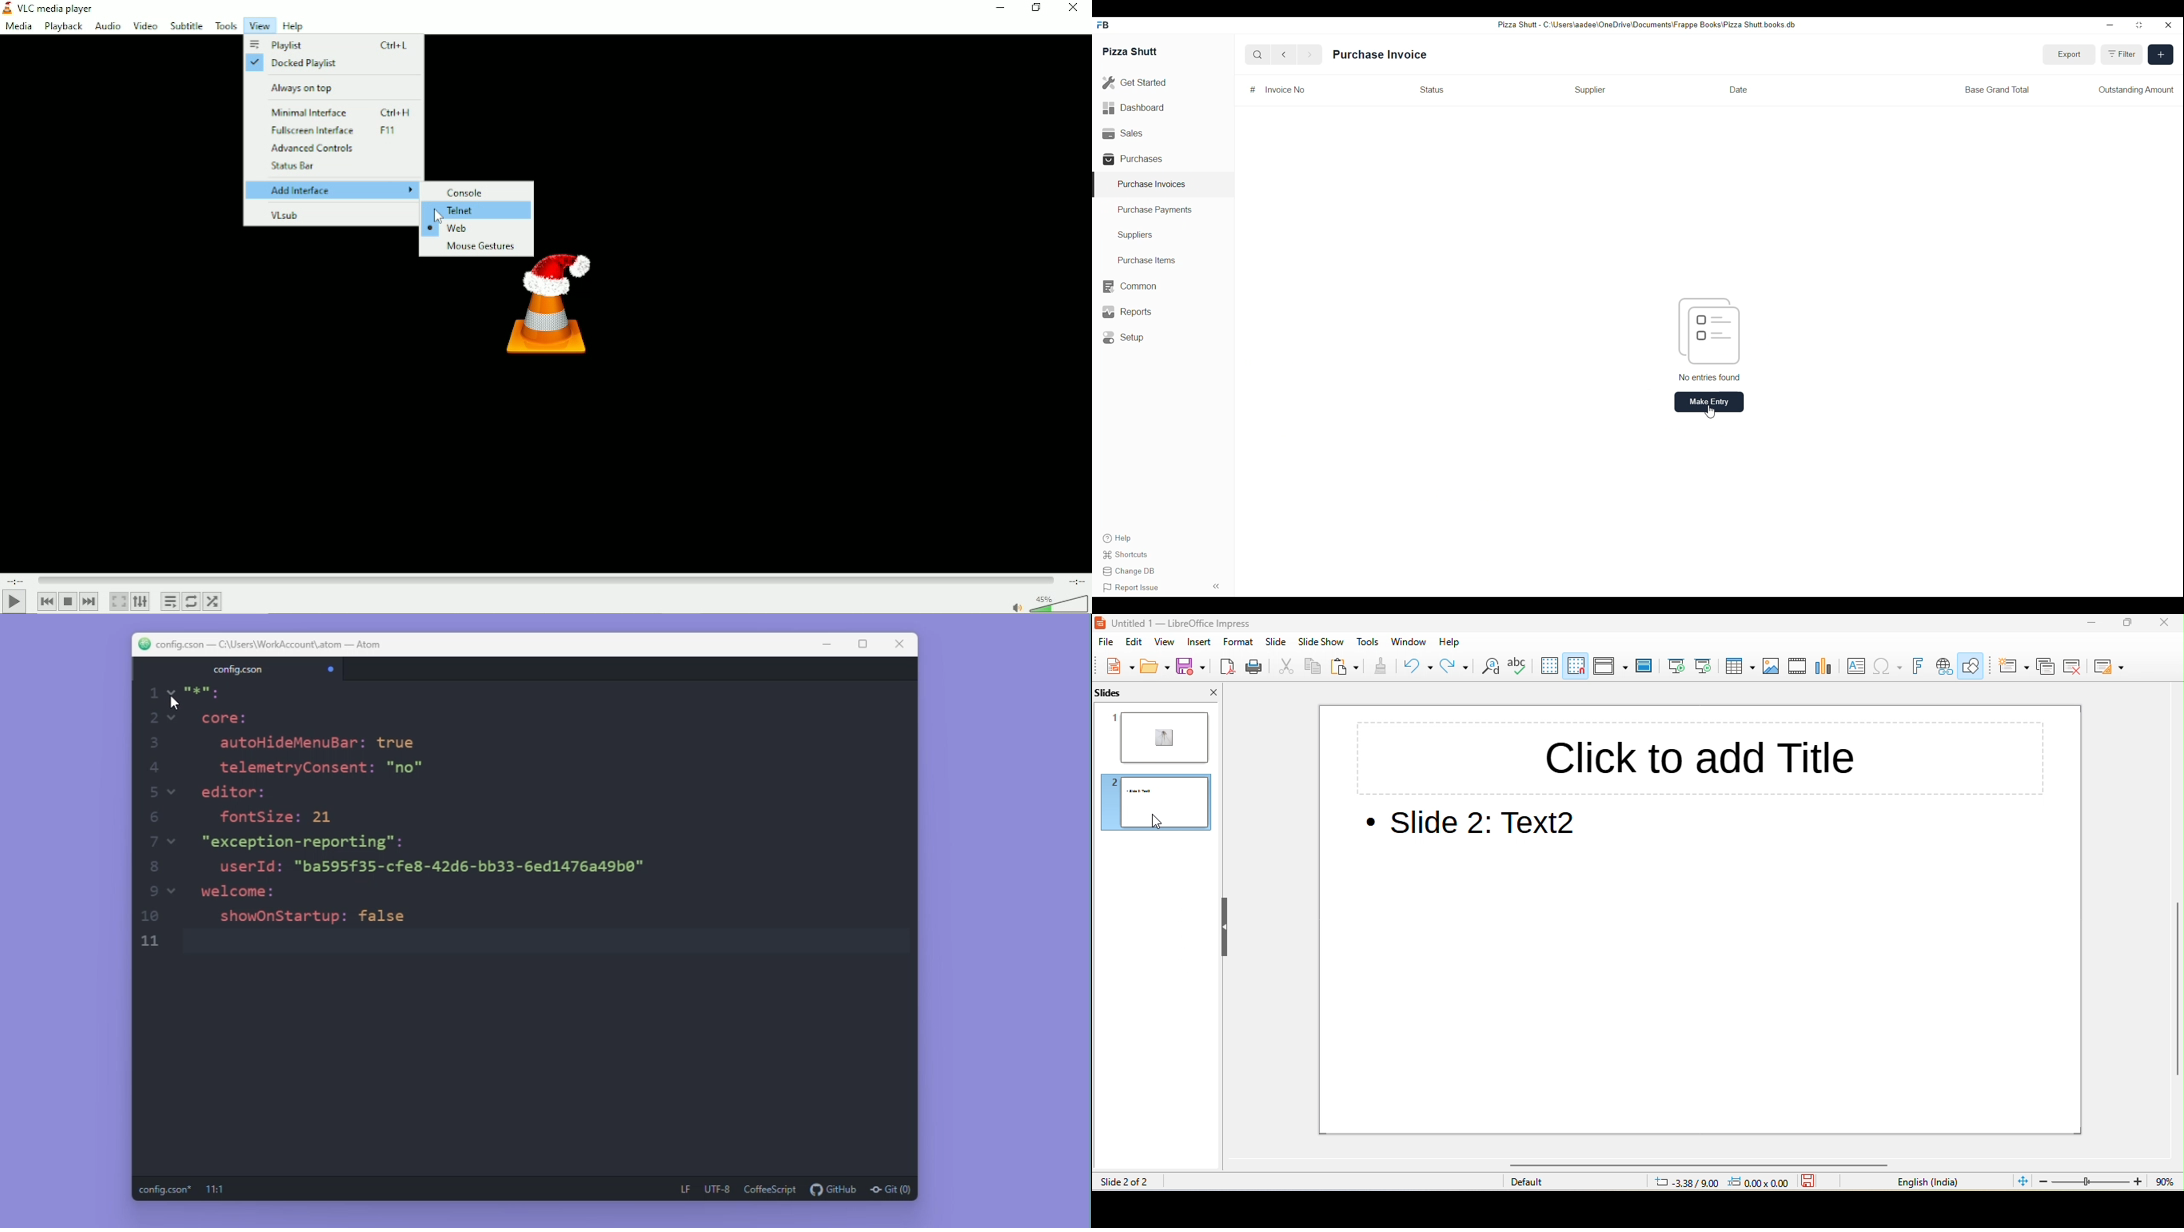 The height and width of the screenshot is (1232, 2184). I want to click on show extended settings, so click(141, 602).